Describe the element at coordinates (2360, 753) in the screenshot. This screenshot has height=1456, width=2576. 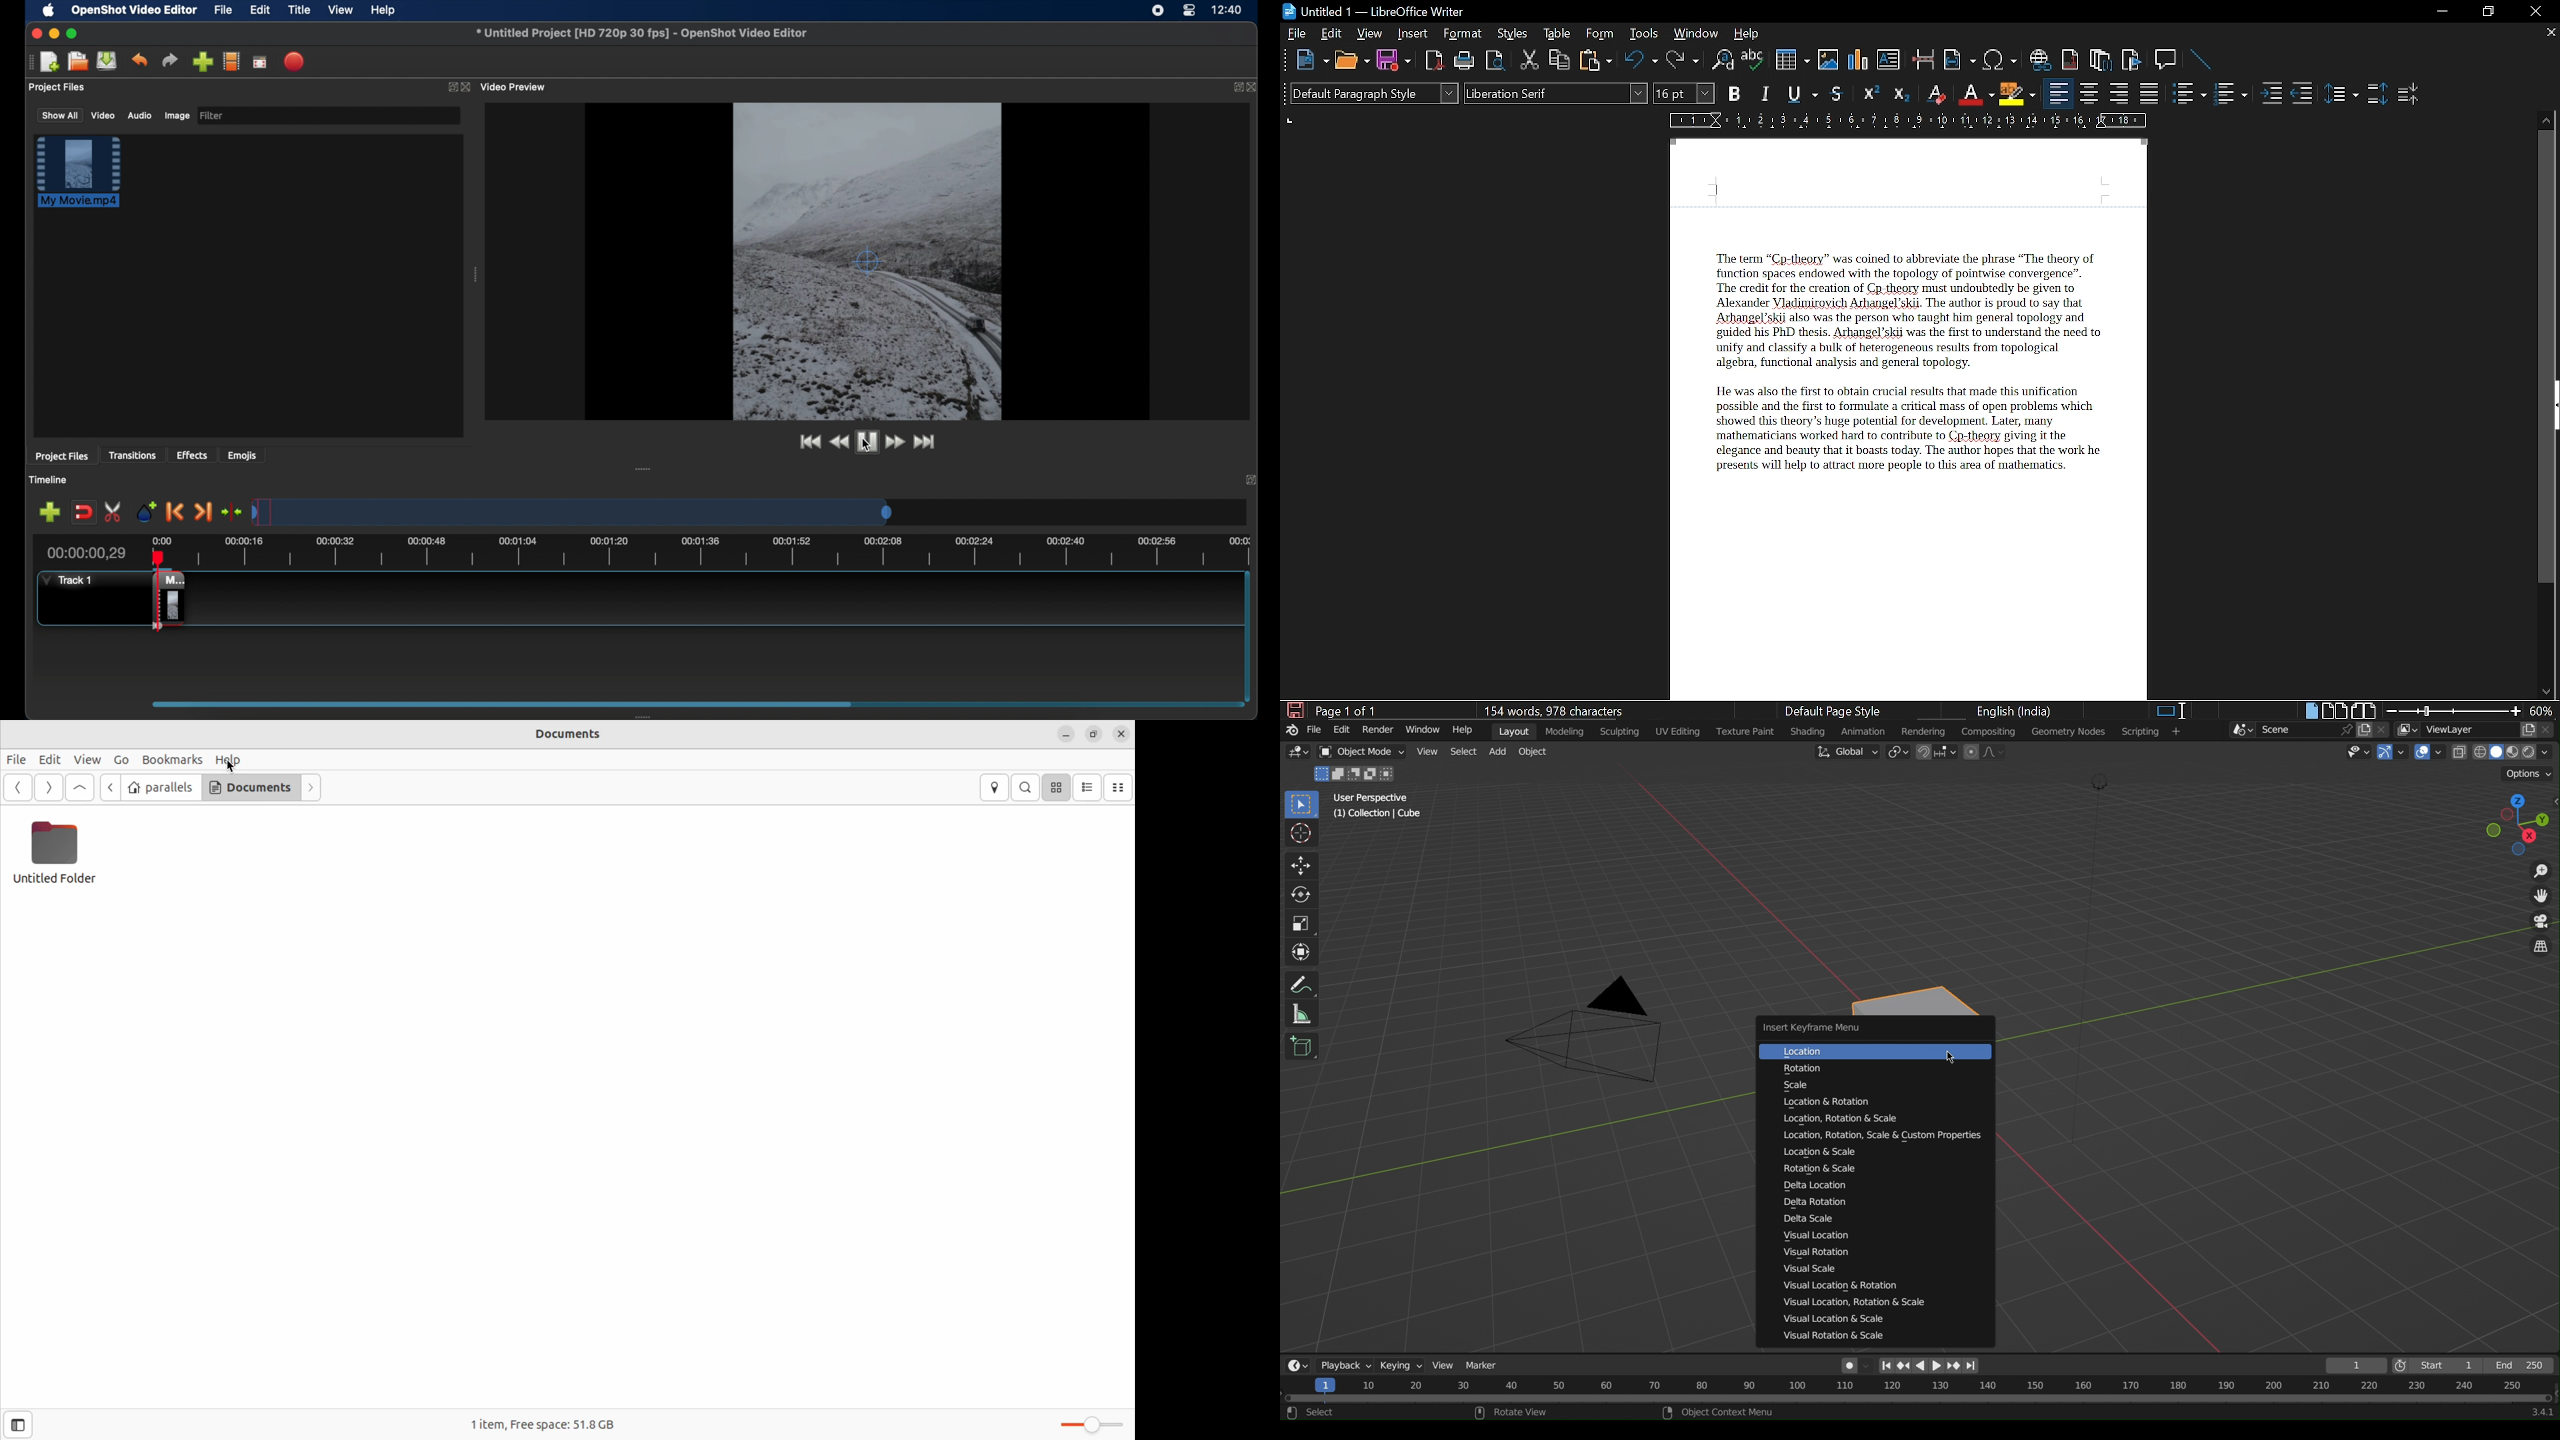
I see `View Object Types` at that location.